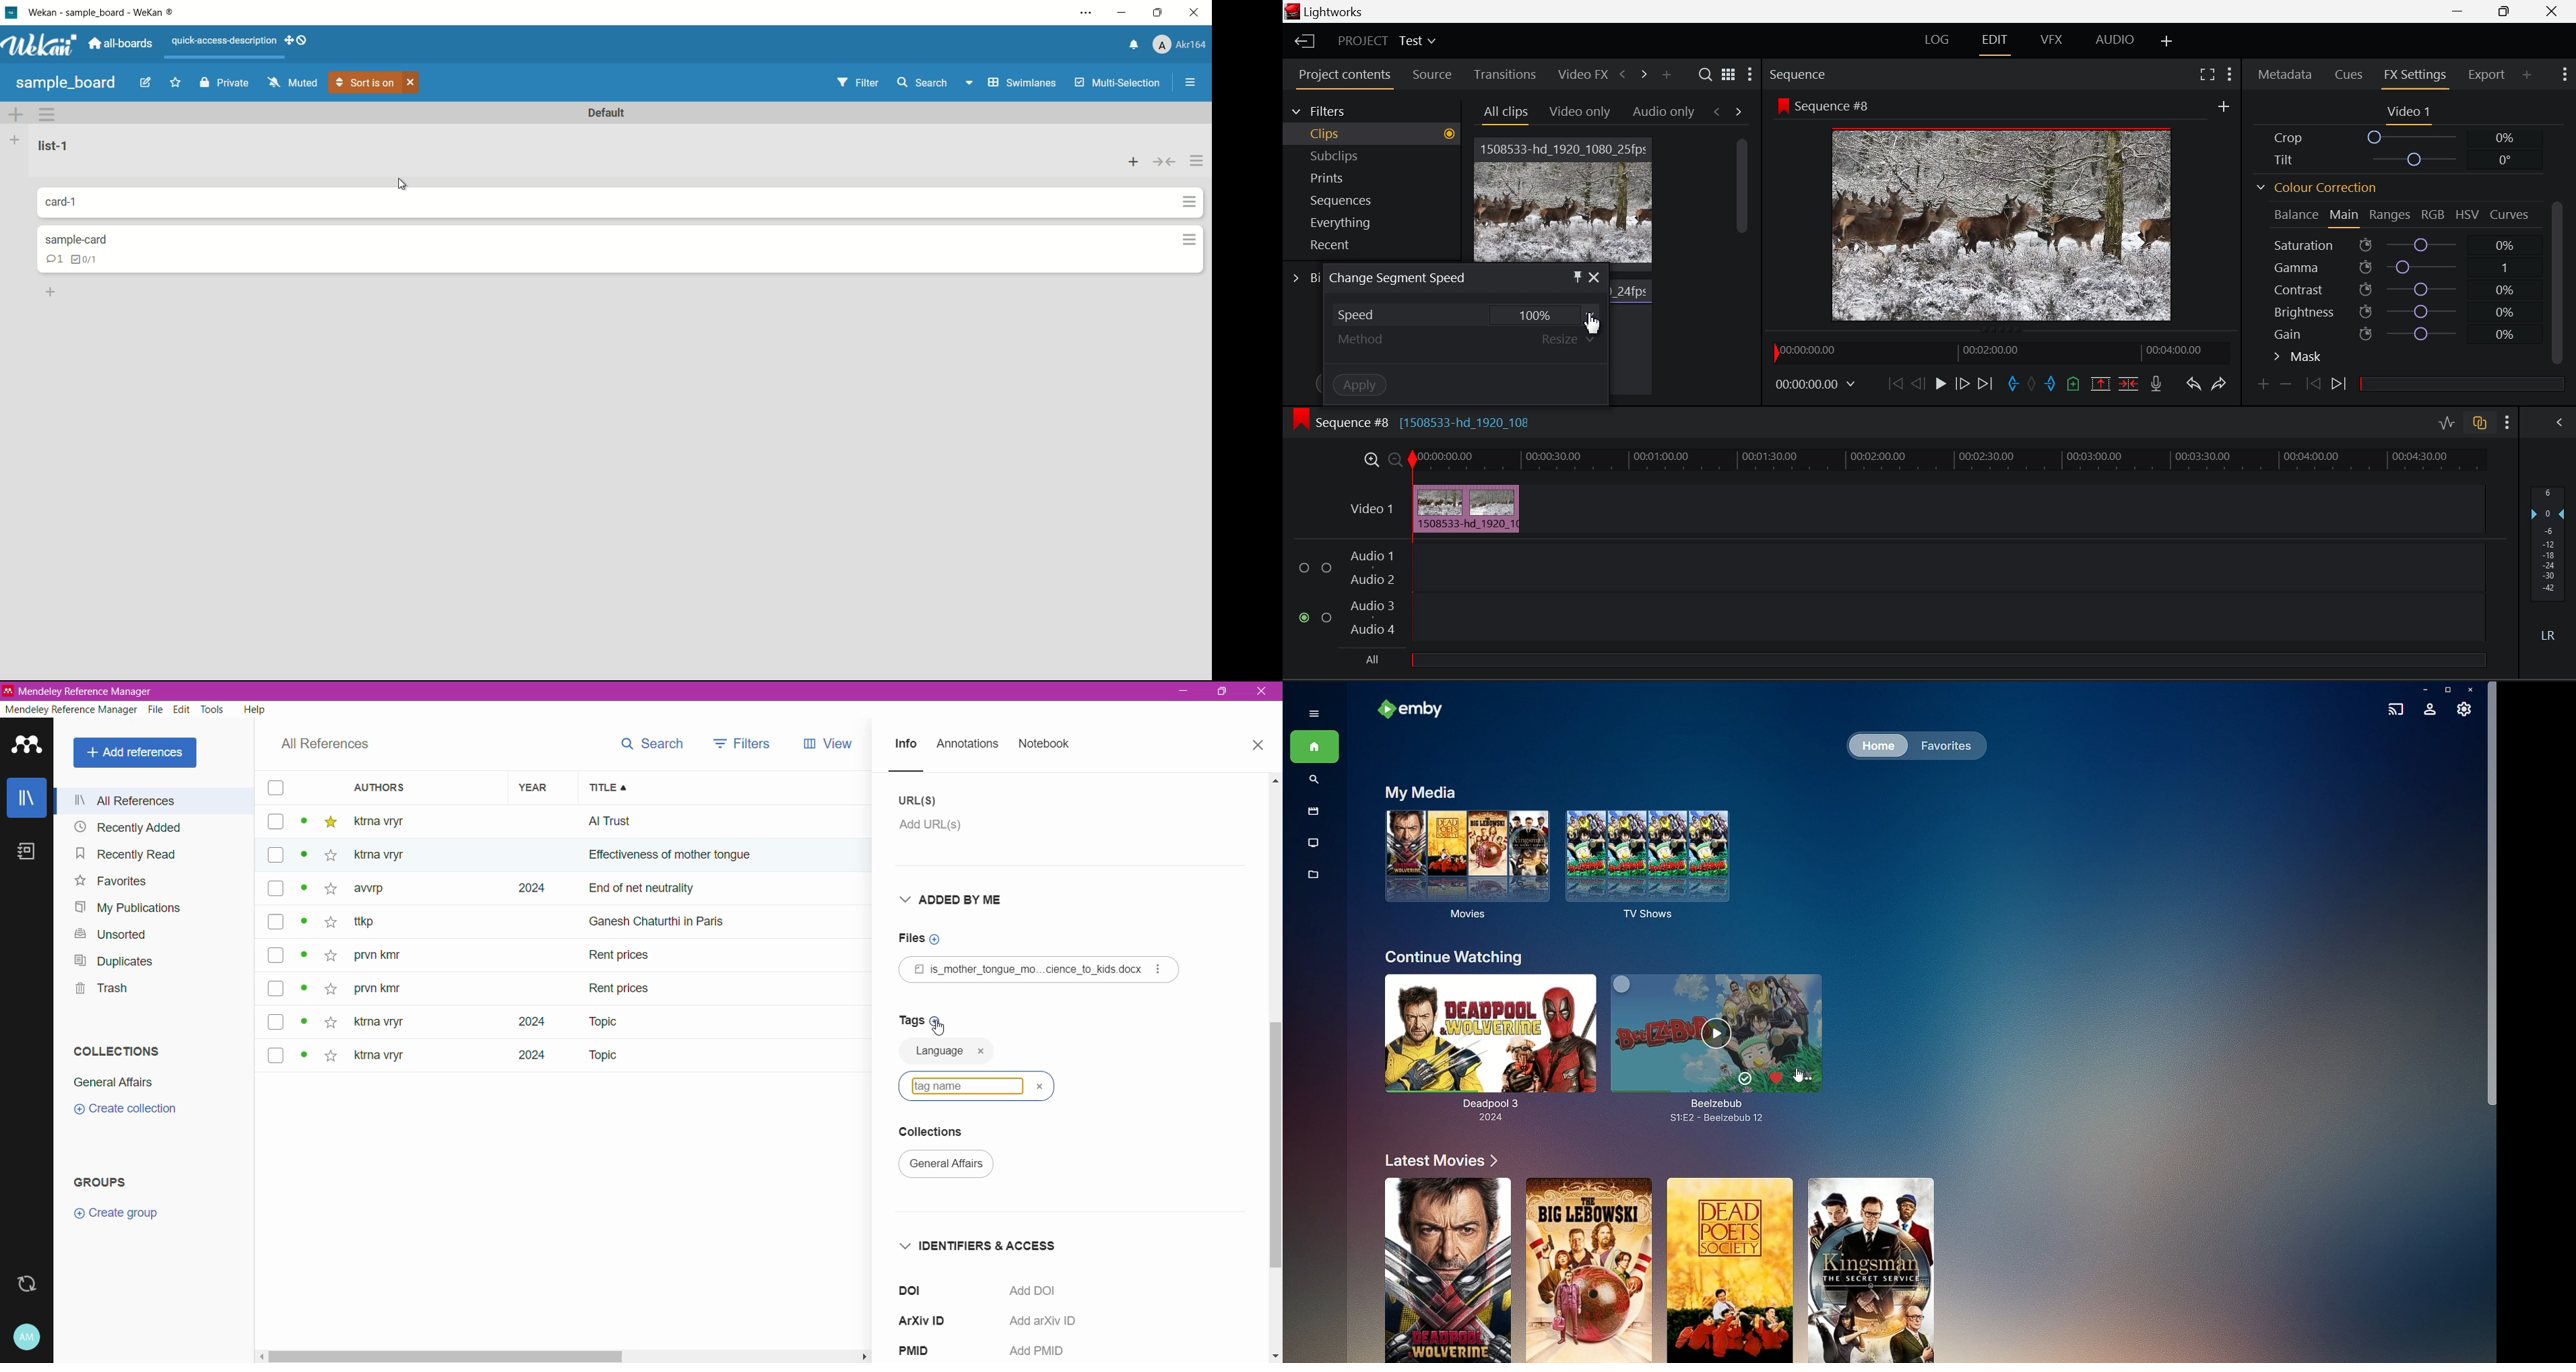 The image size is (2576, 1372). What do you see at coordinates (1135, 45) in the screenshot?
I see `notifications` at bounding box center [1135, 45].